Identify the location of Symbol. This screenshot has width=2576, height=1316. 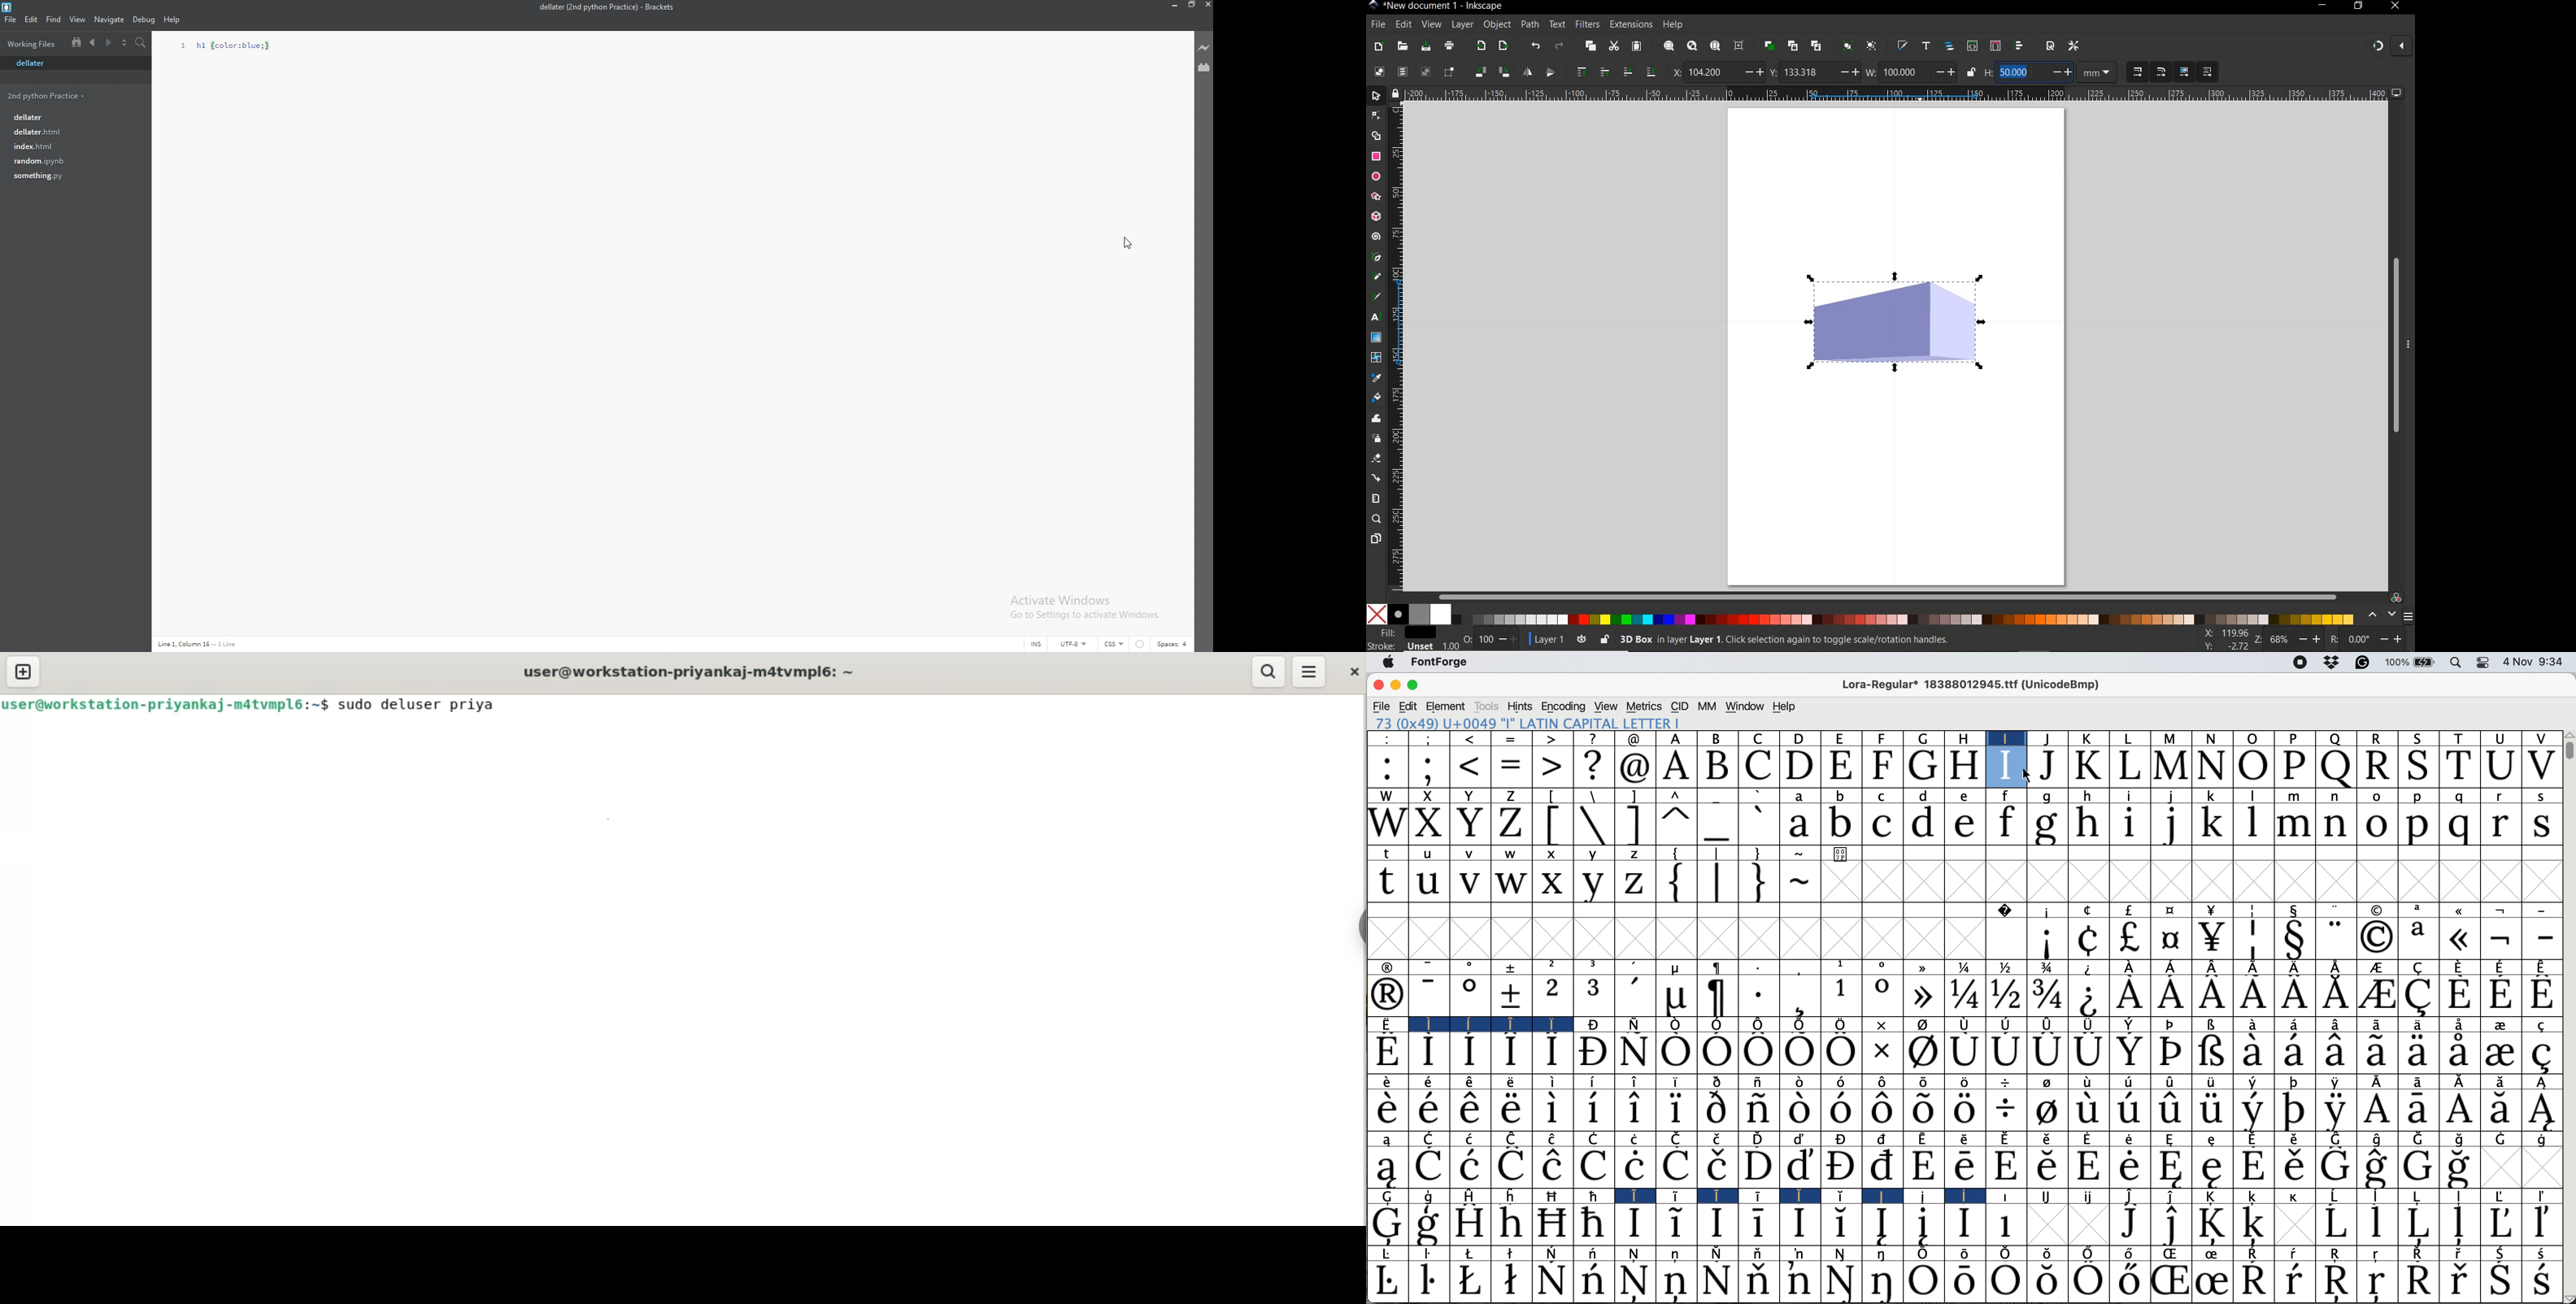
(2502, 1195).